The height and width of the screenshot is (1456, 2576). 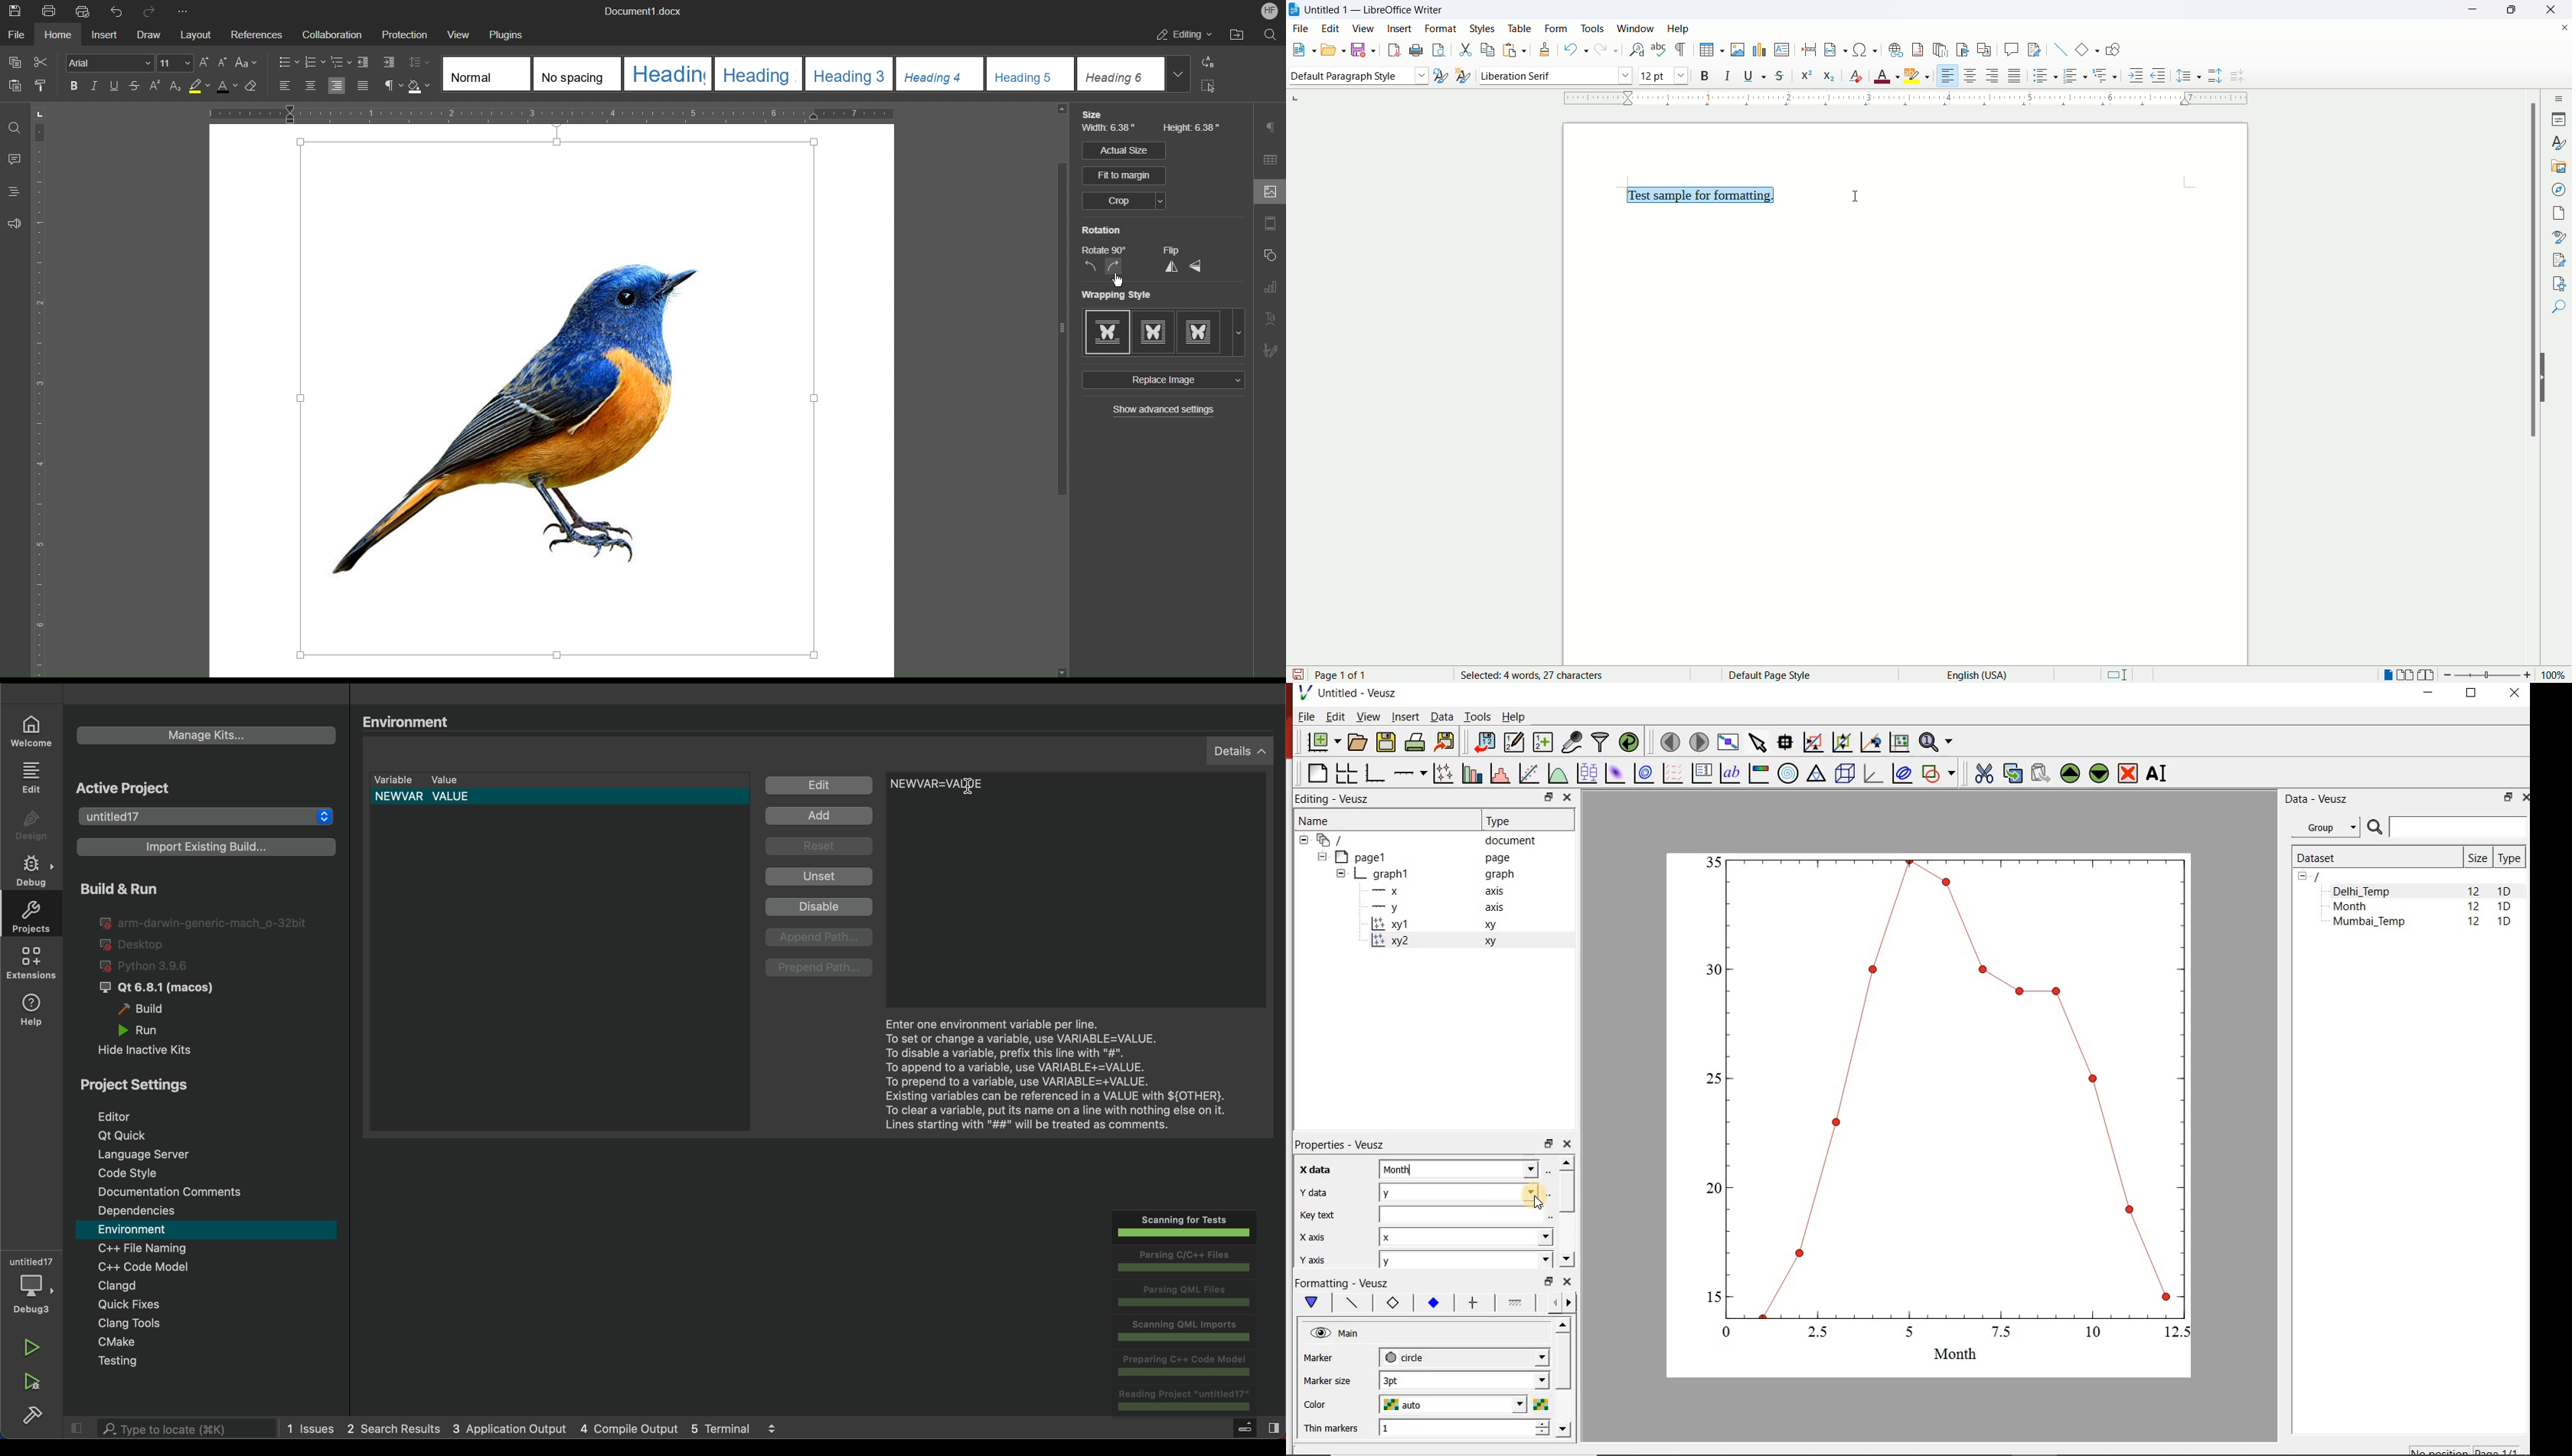 What do you see at coordinates (39, 1351) in the screenshot?
I see `run` at bounding box center [39, 1351].